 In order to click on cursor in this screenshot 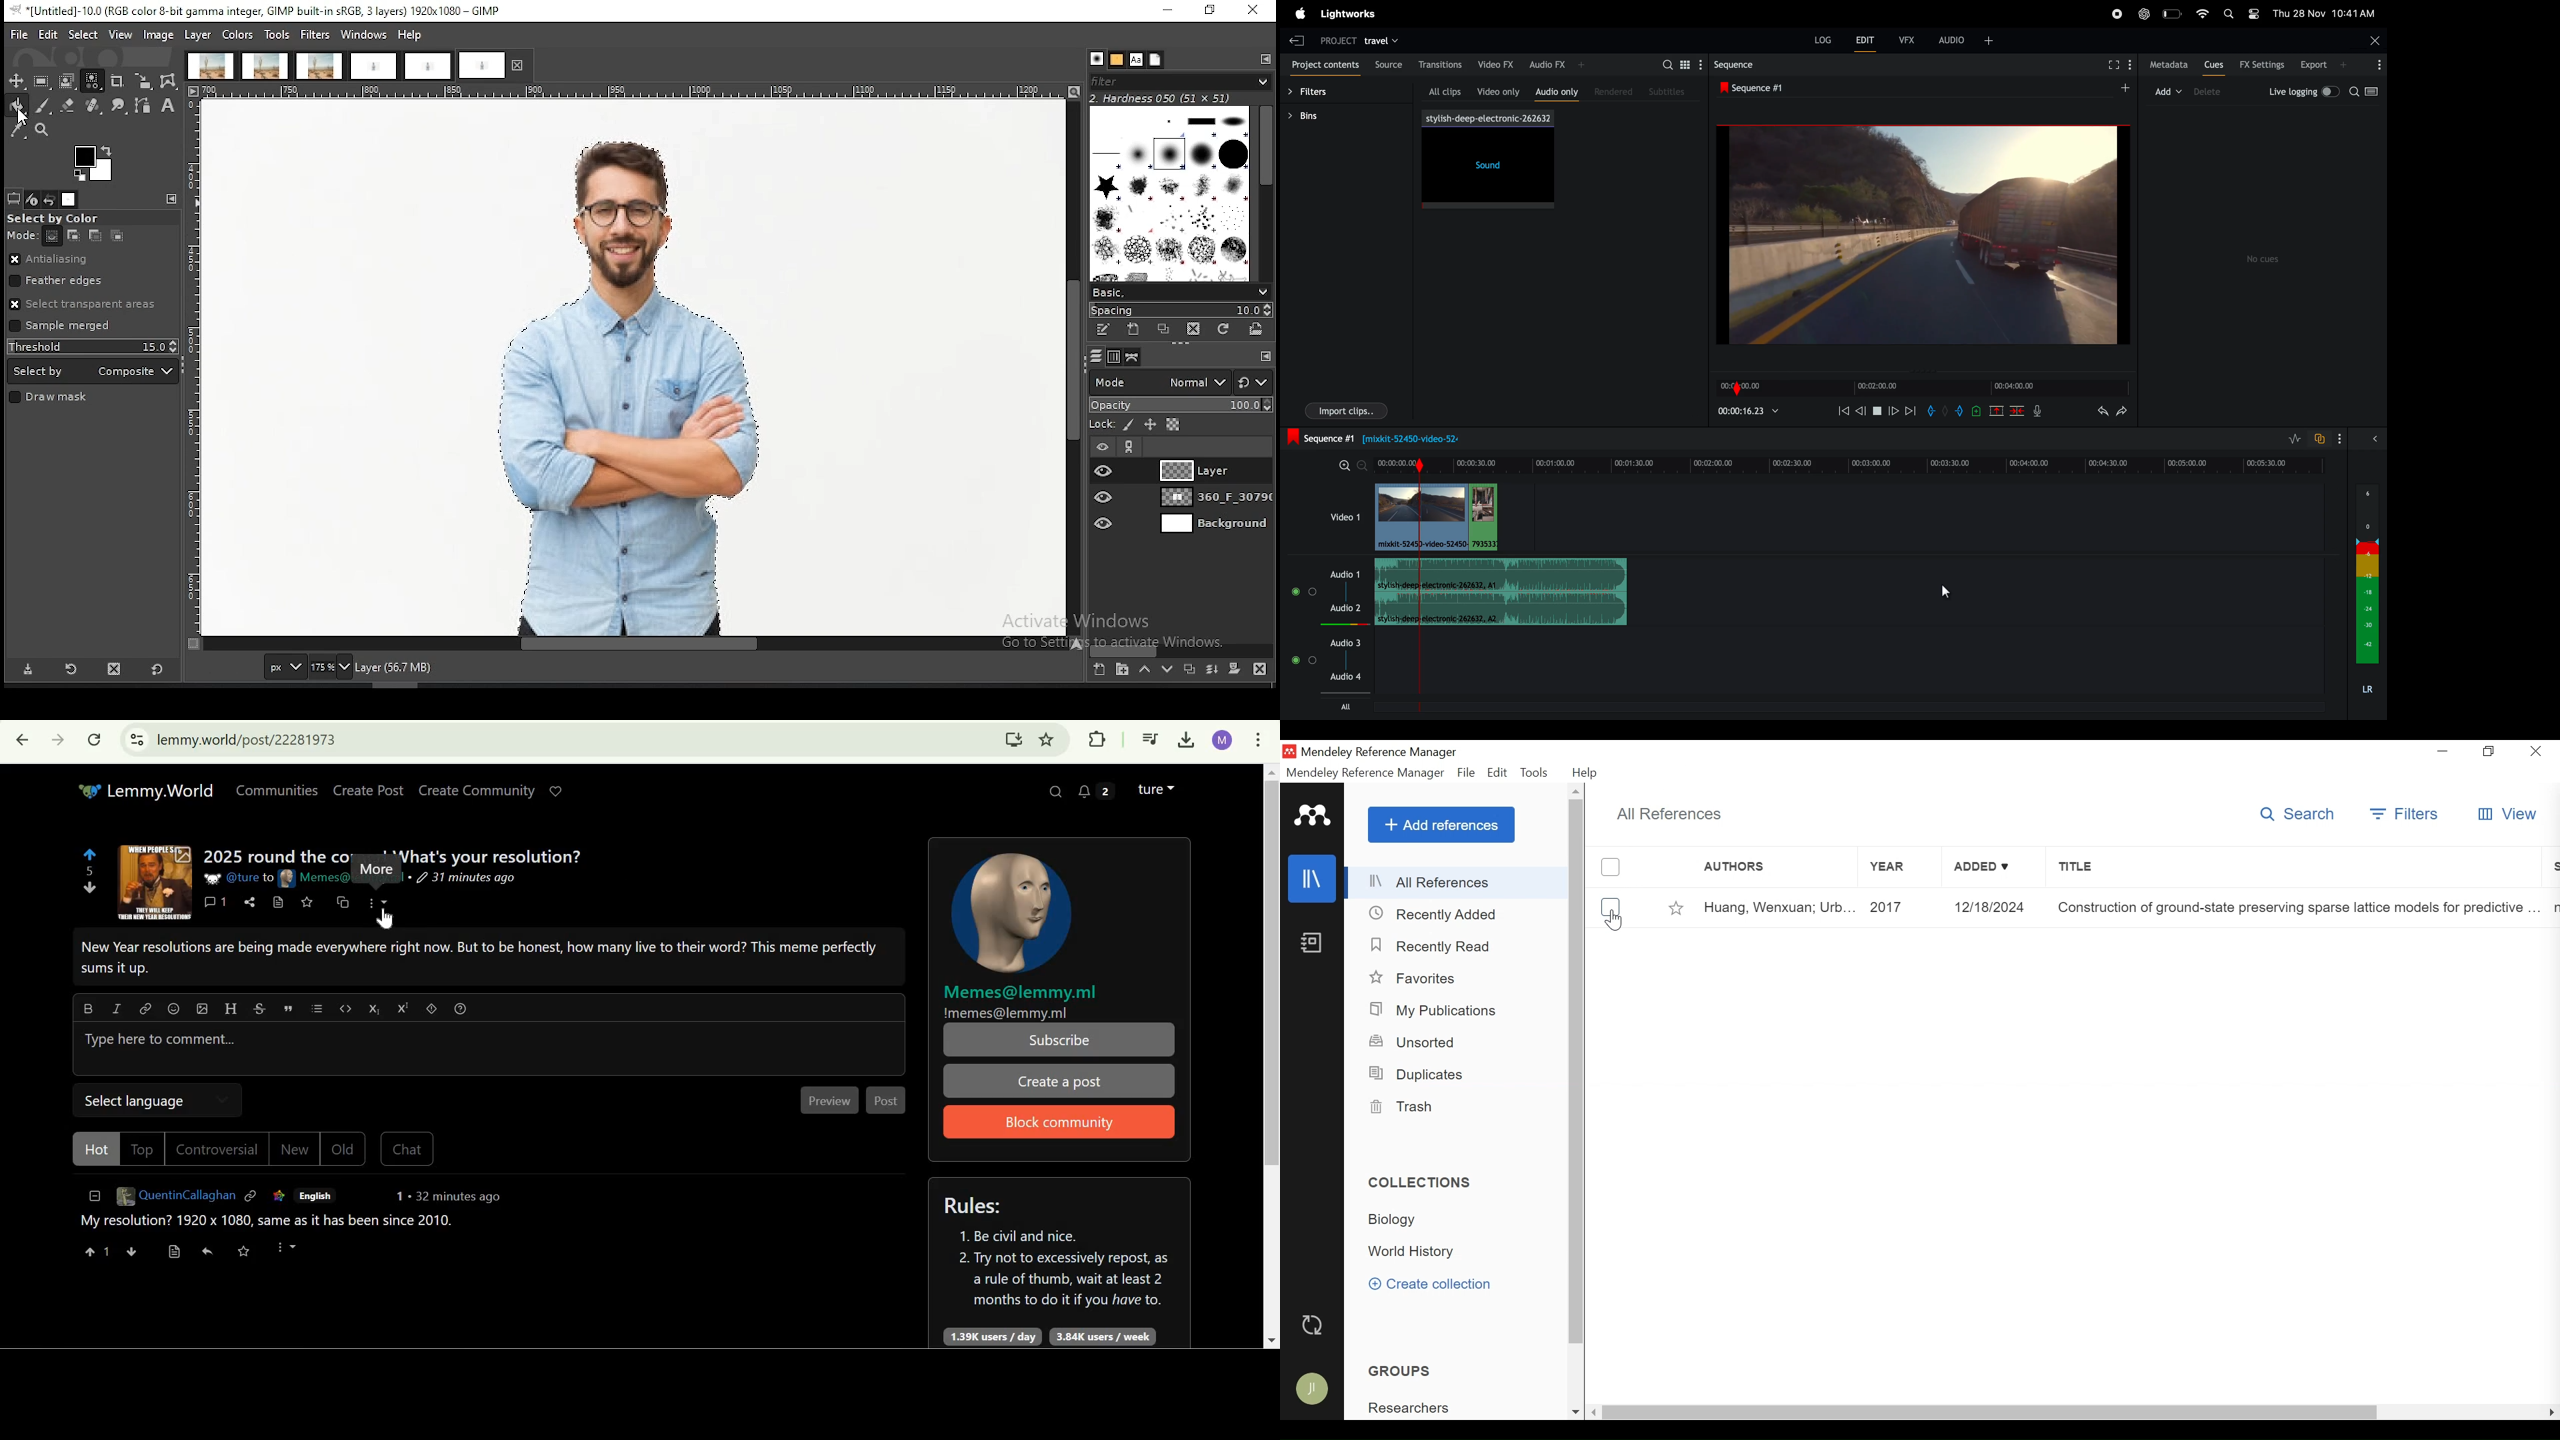, I will do `click(1948, 589)`.